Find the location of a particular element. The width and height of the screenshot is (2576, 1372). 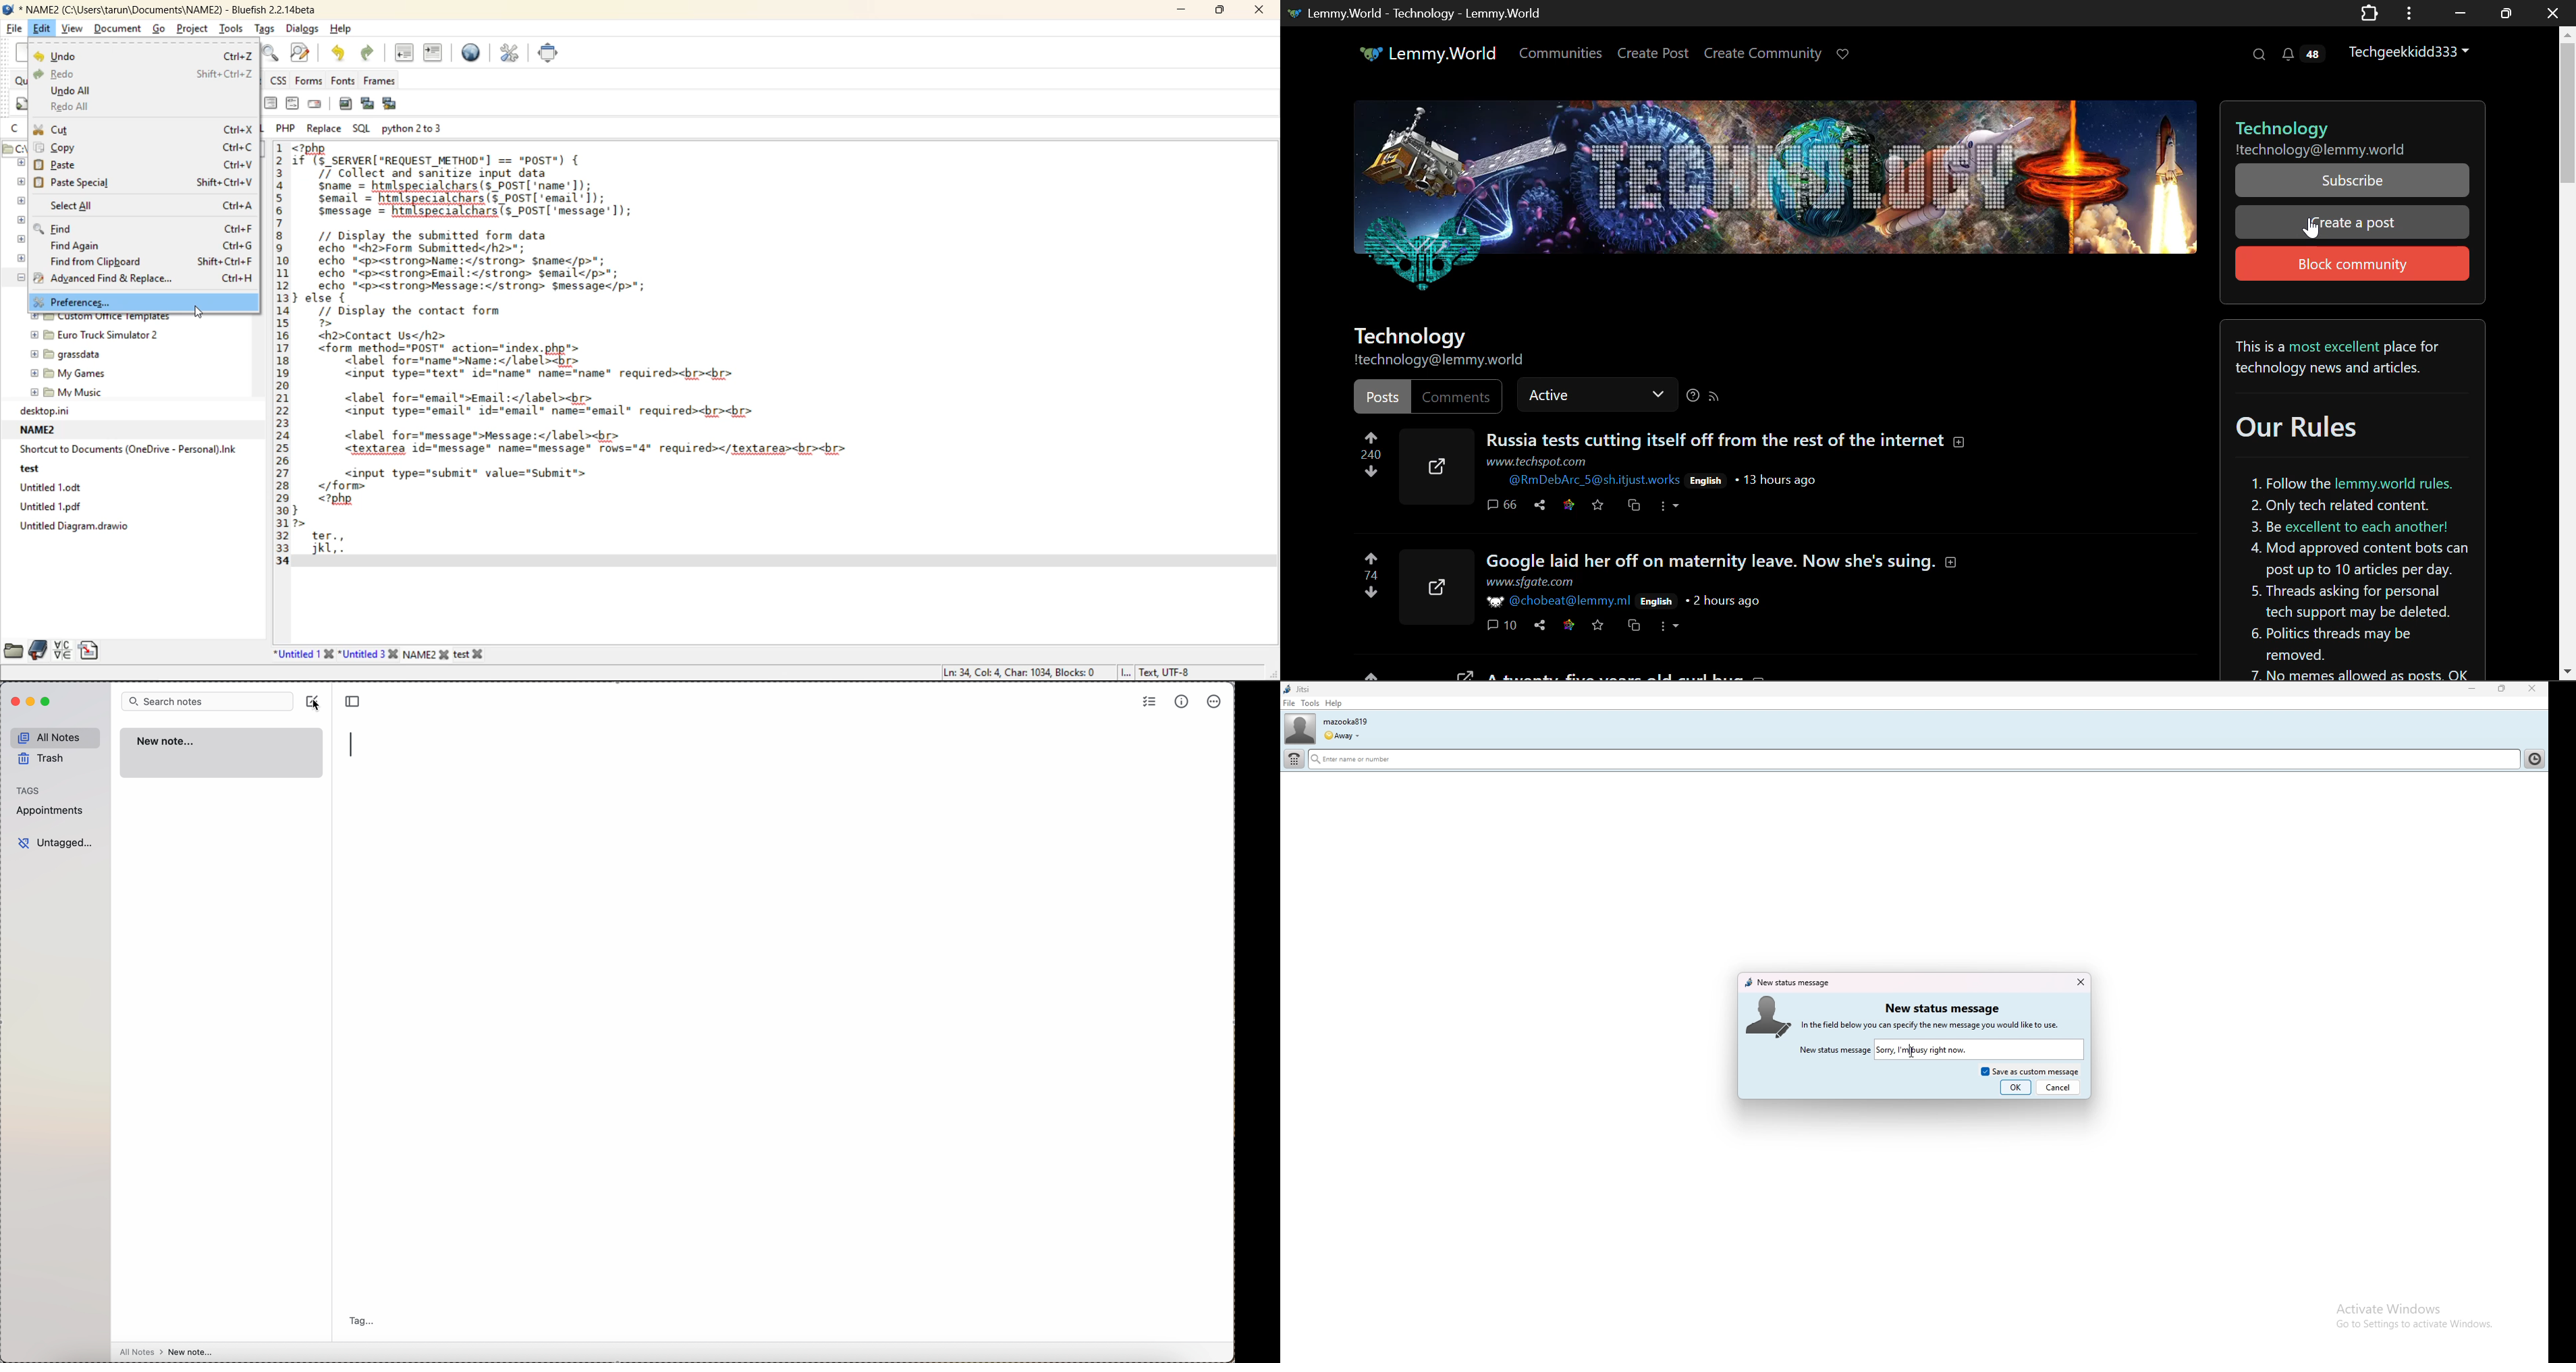

Restore Down is located at coordinates (2458, 13).